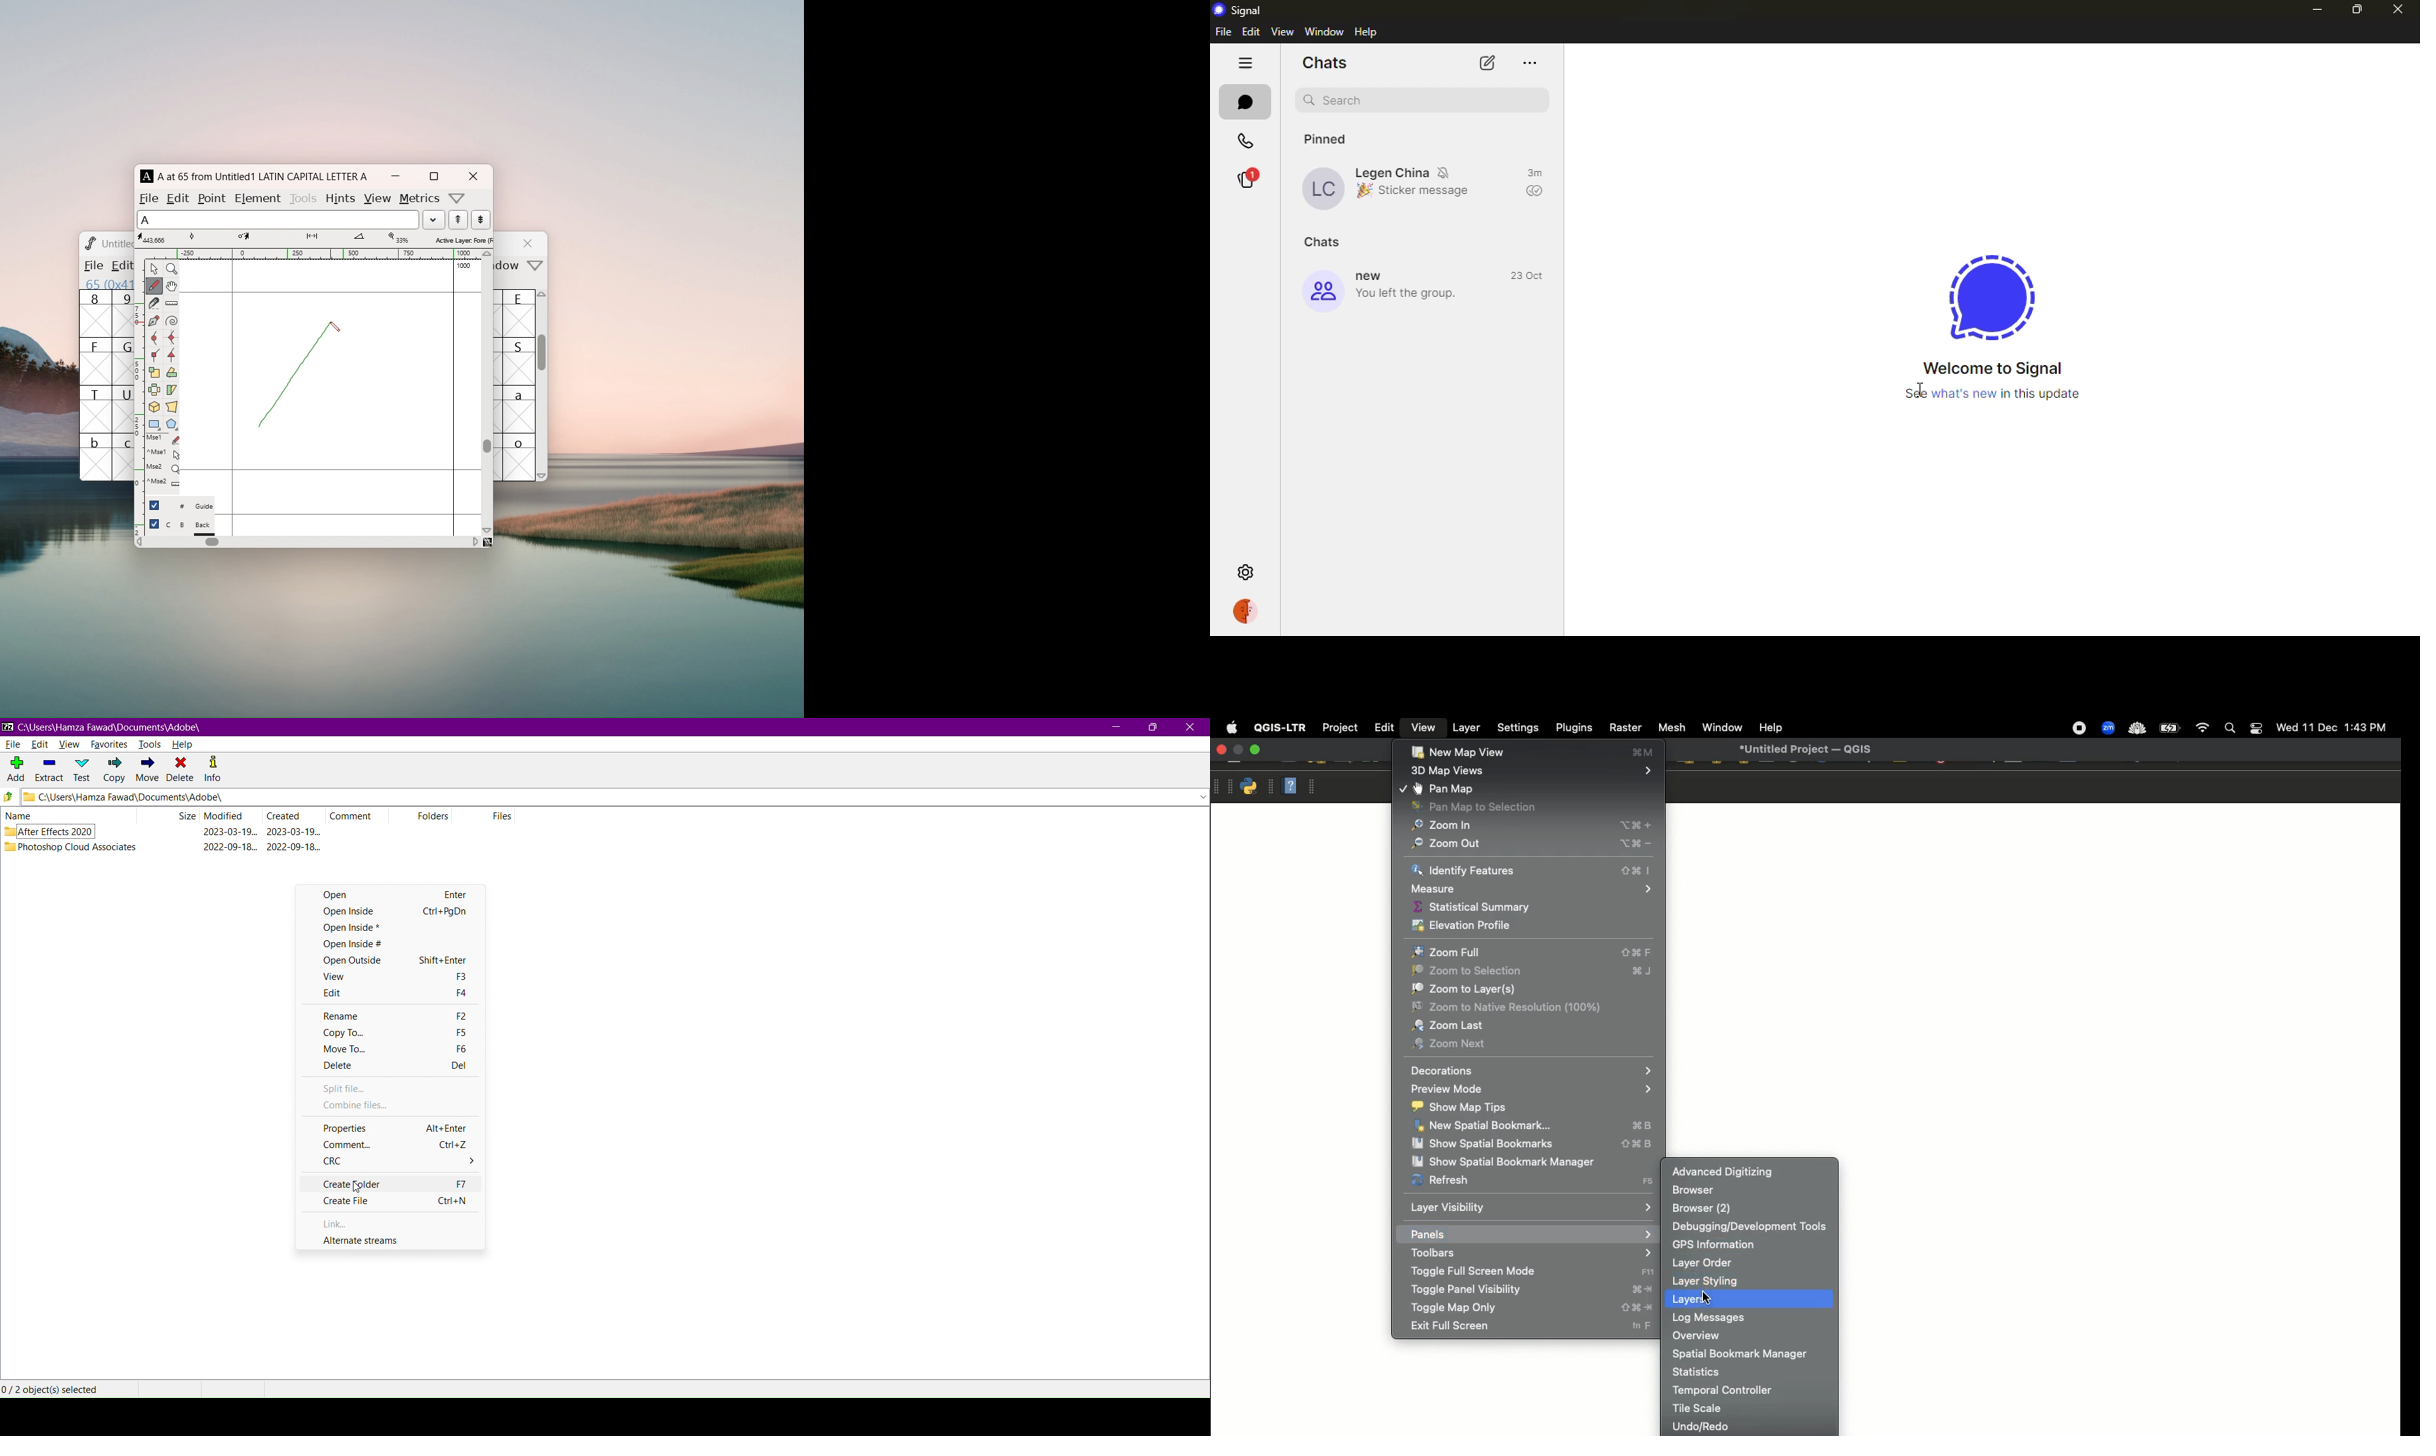  Describe the element at coordinates (2254, 729) in the screenshot. I see `Notification` at that location.